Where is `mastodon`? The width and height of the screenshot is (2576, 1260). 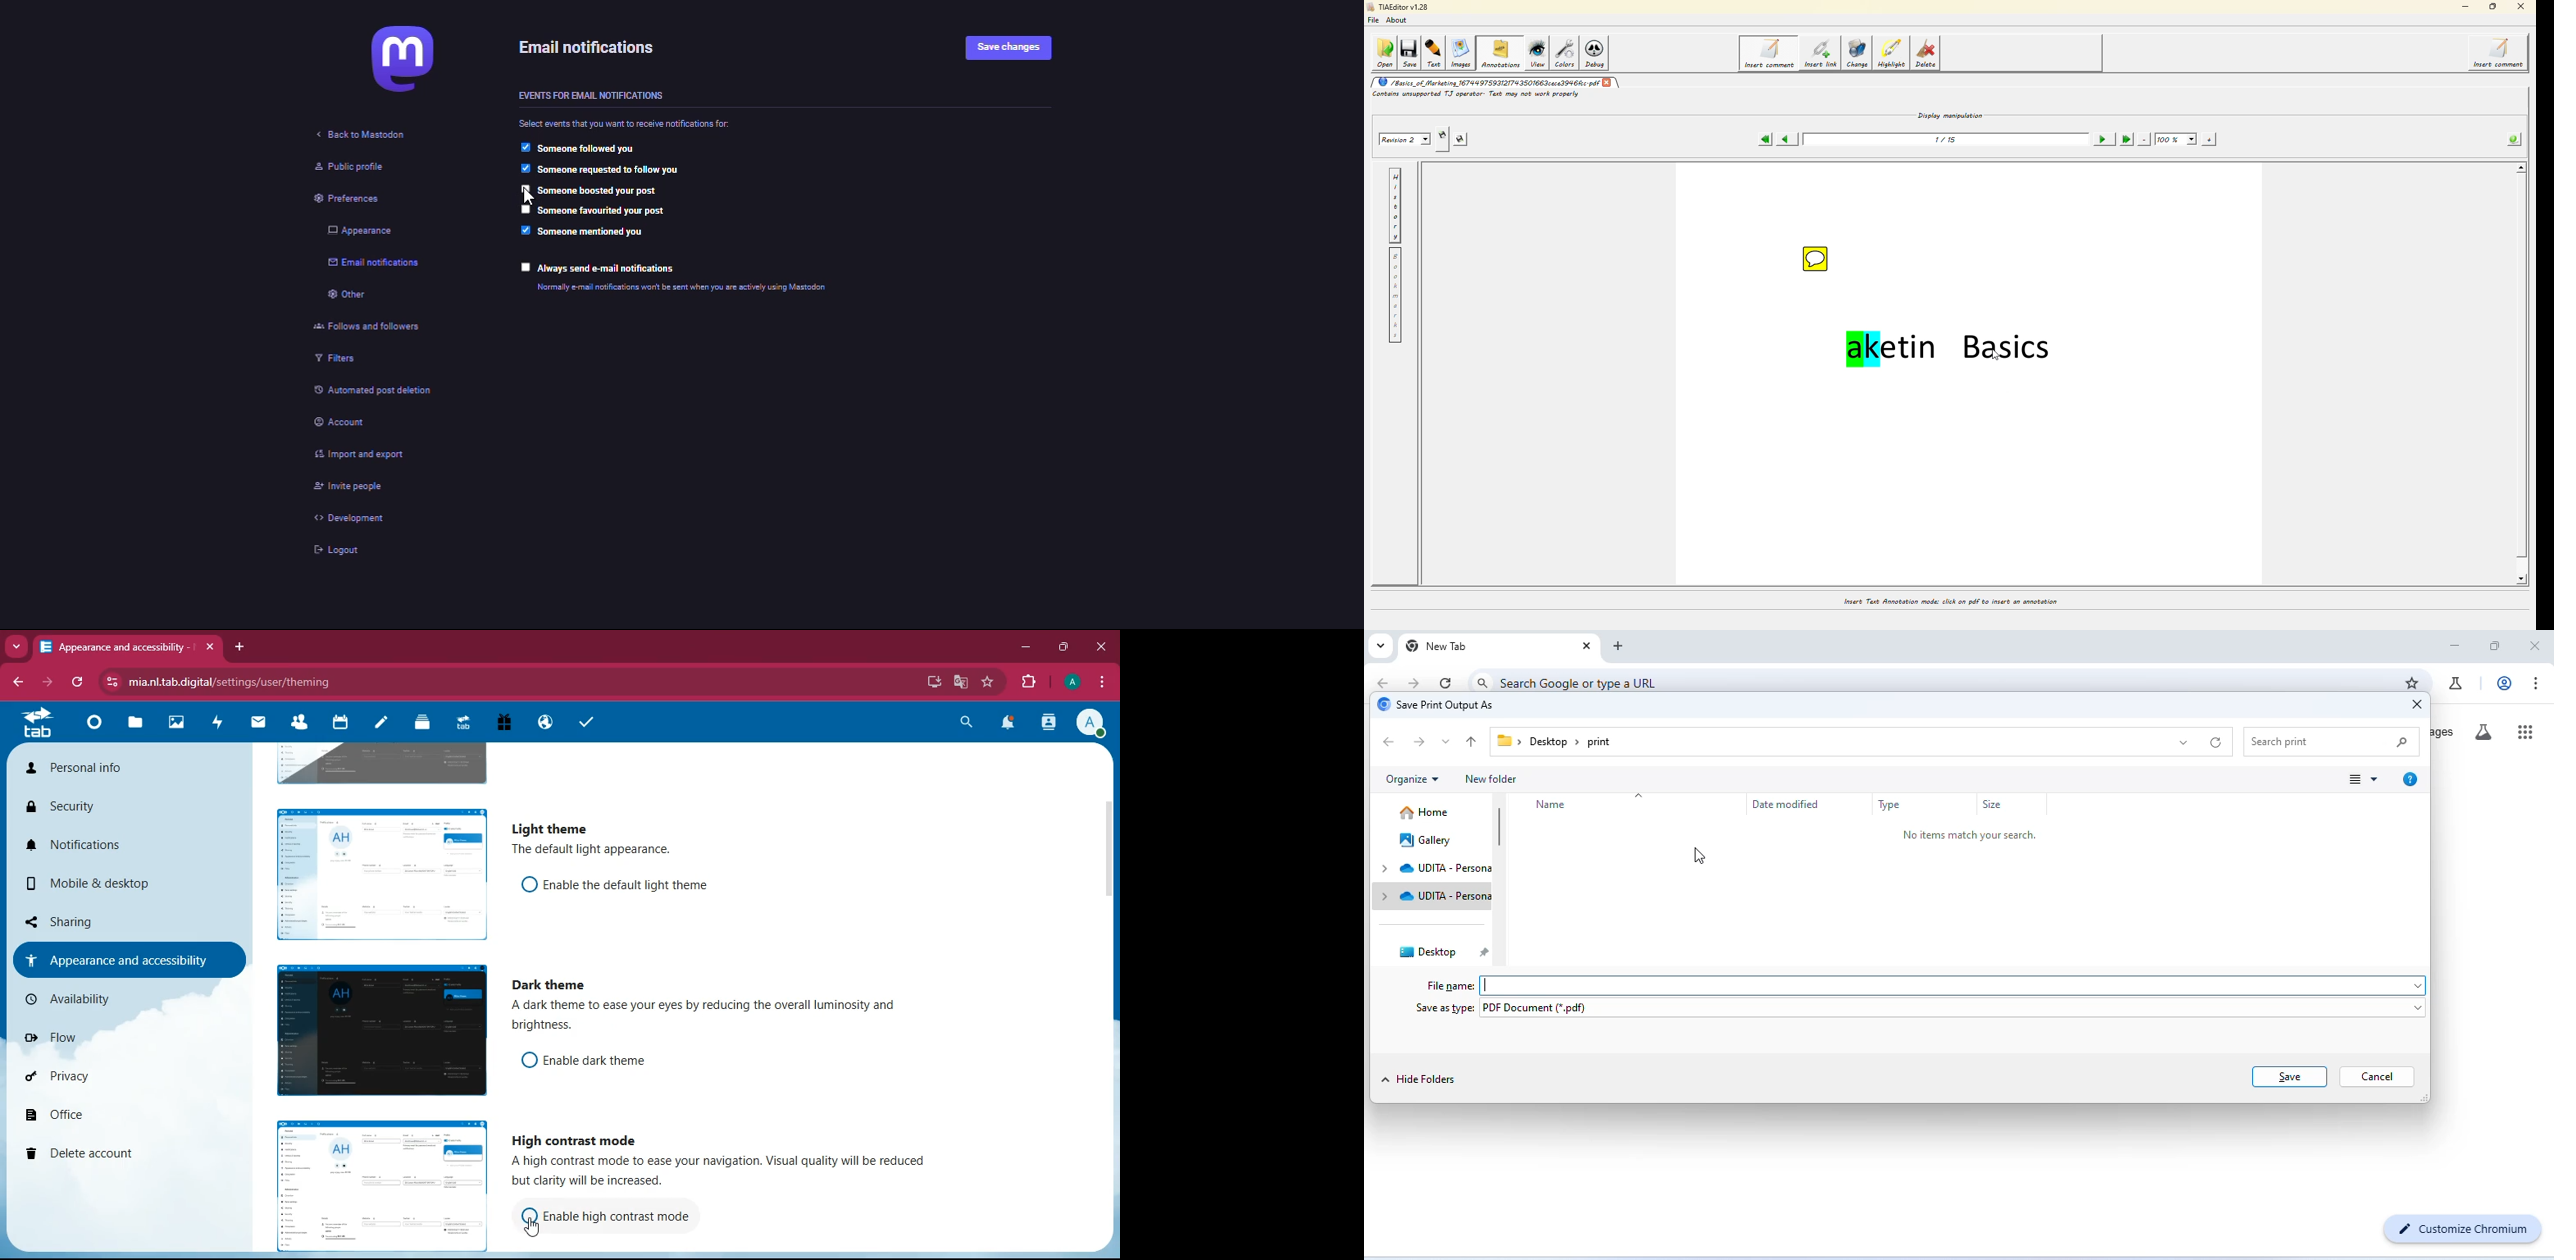 mastodon is located at coordinates (383, 65).